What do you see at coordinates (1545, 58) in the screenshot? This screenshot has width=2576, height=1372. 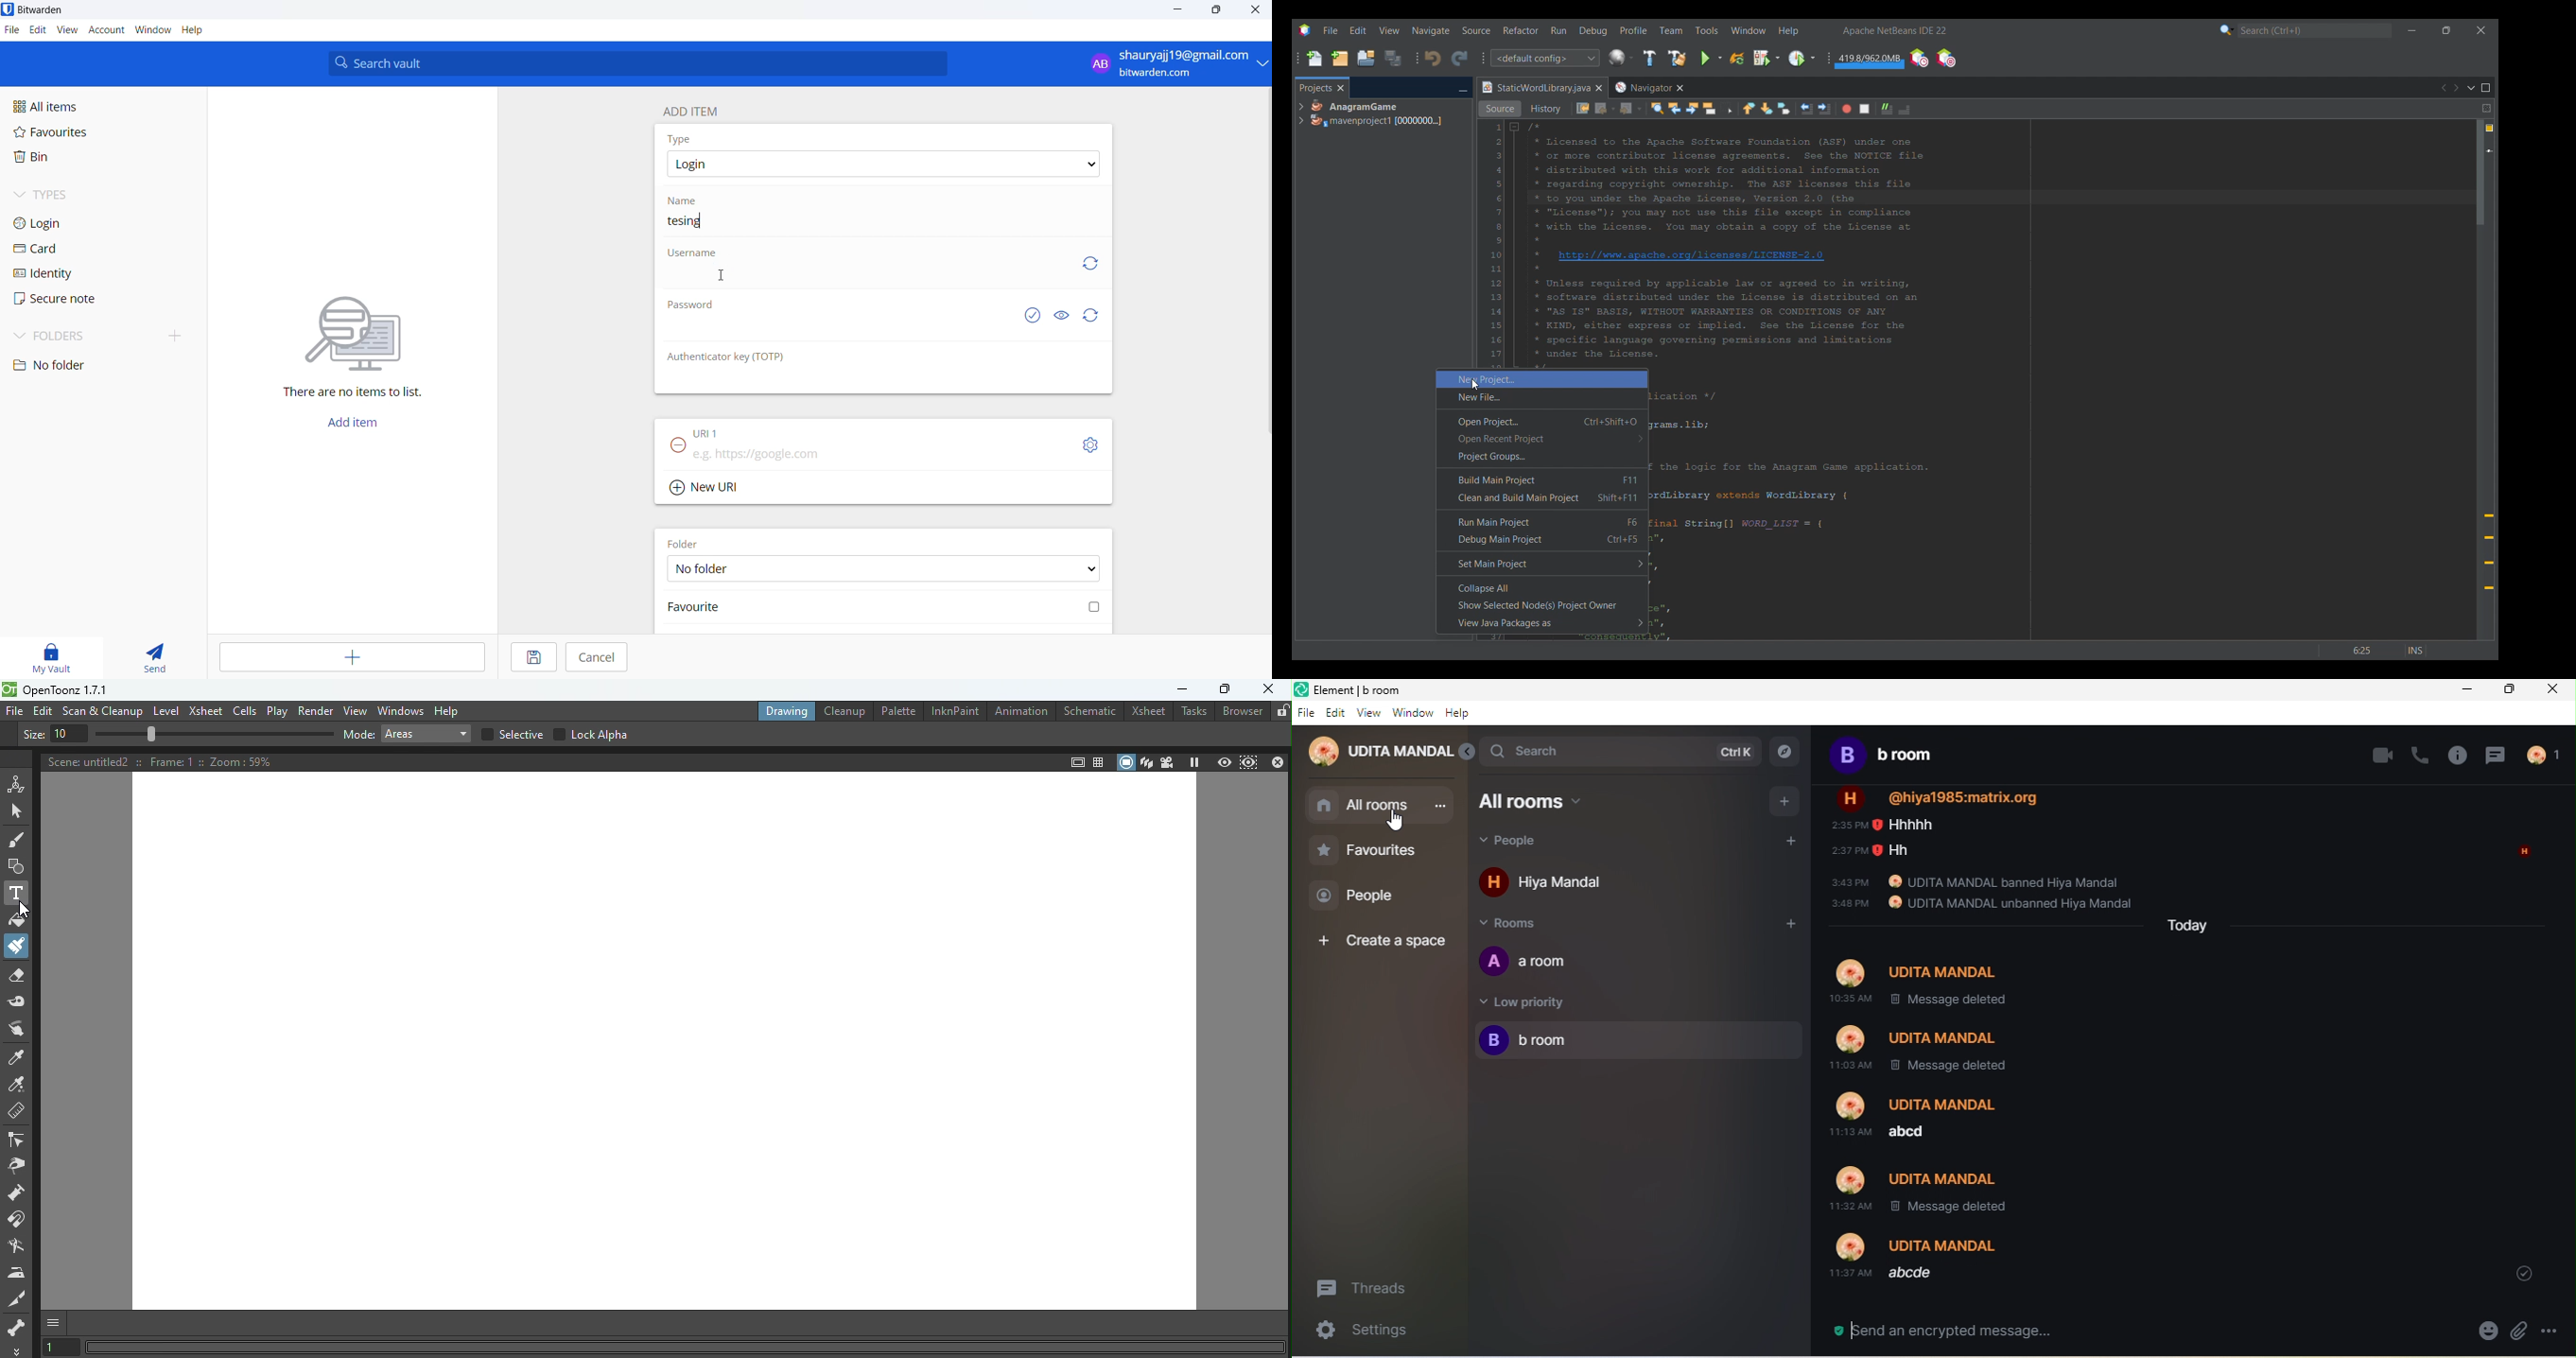 I see `Configuration options` at bounding box center [1545, 58].